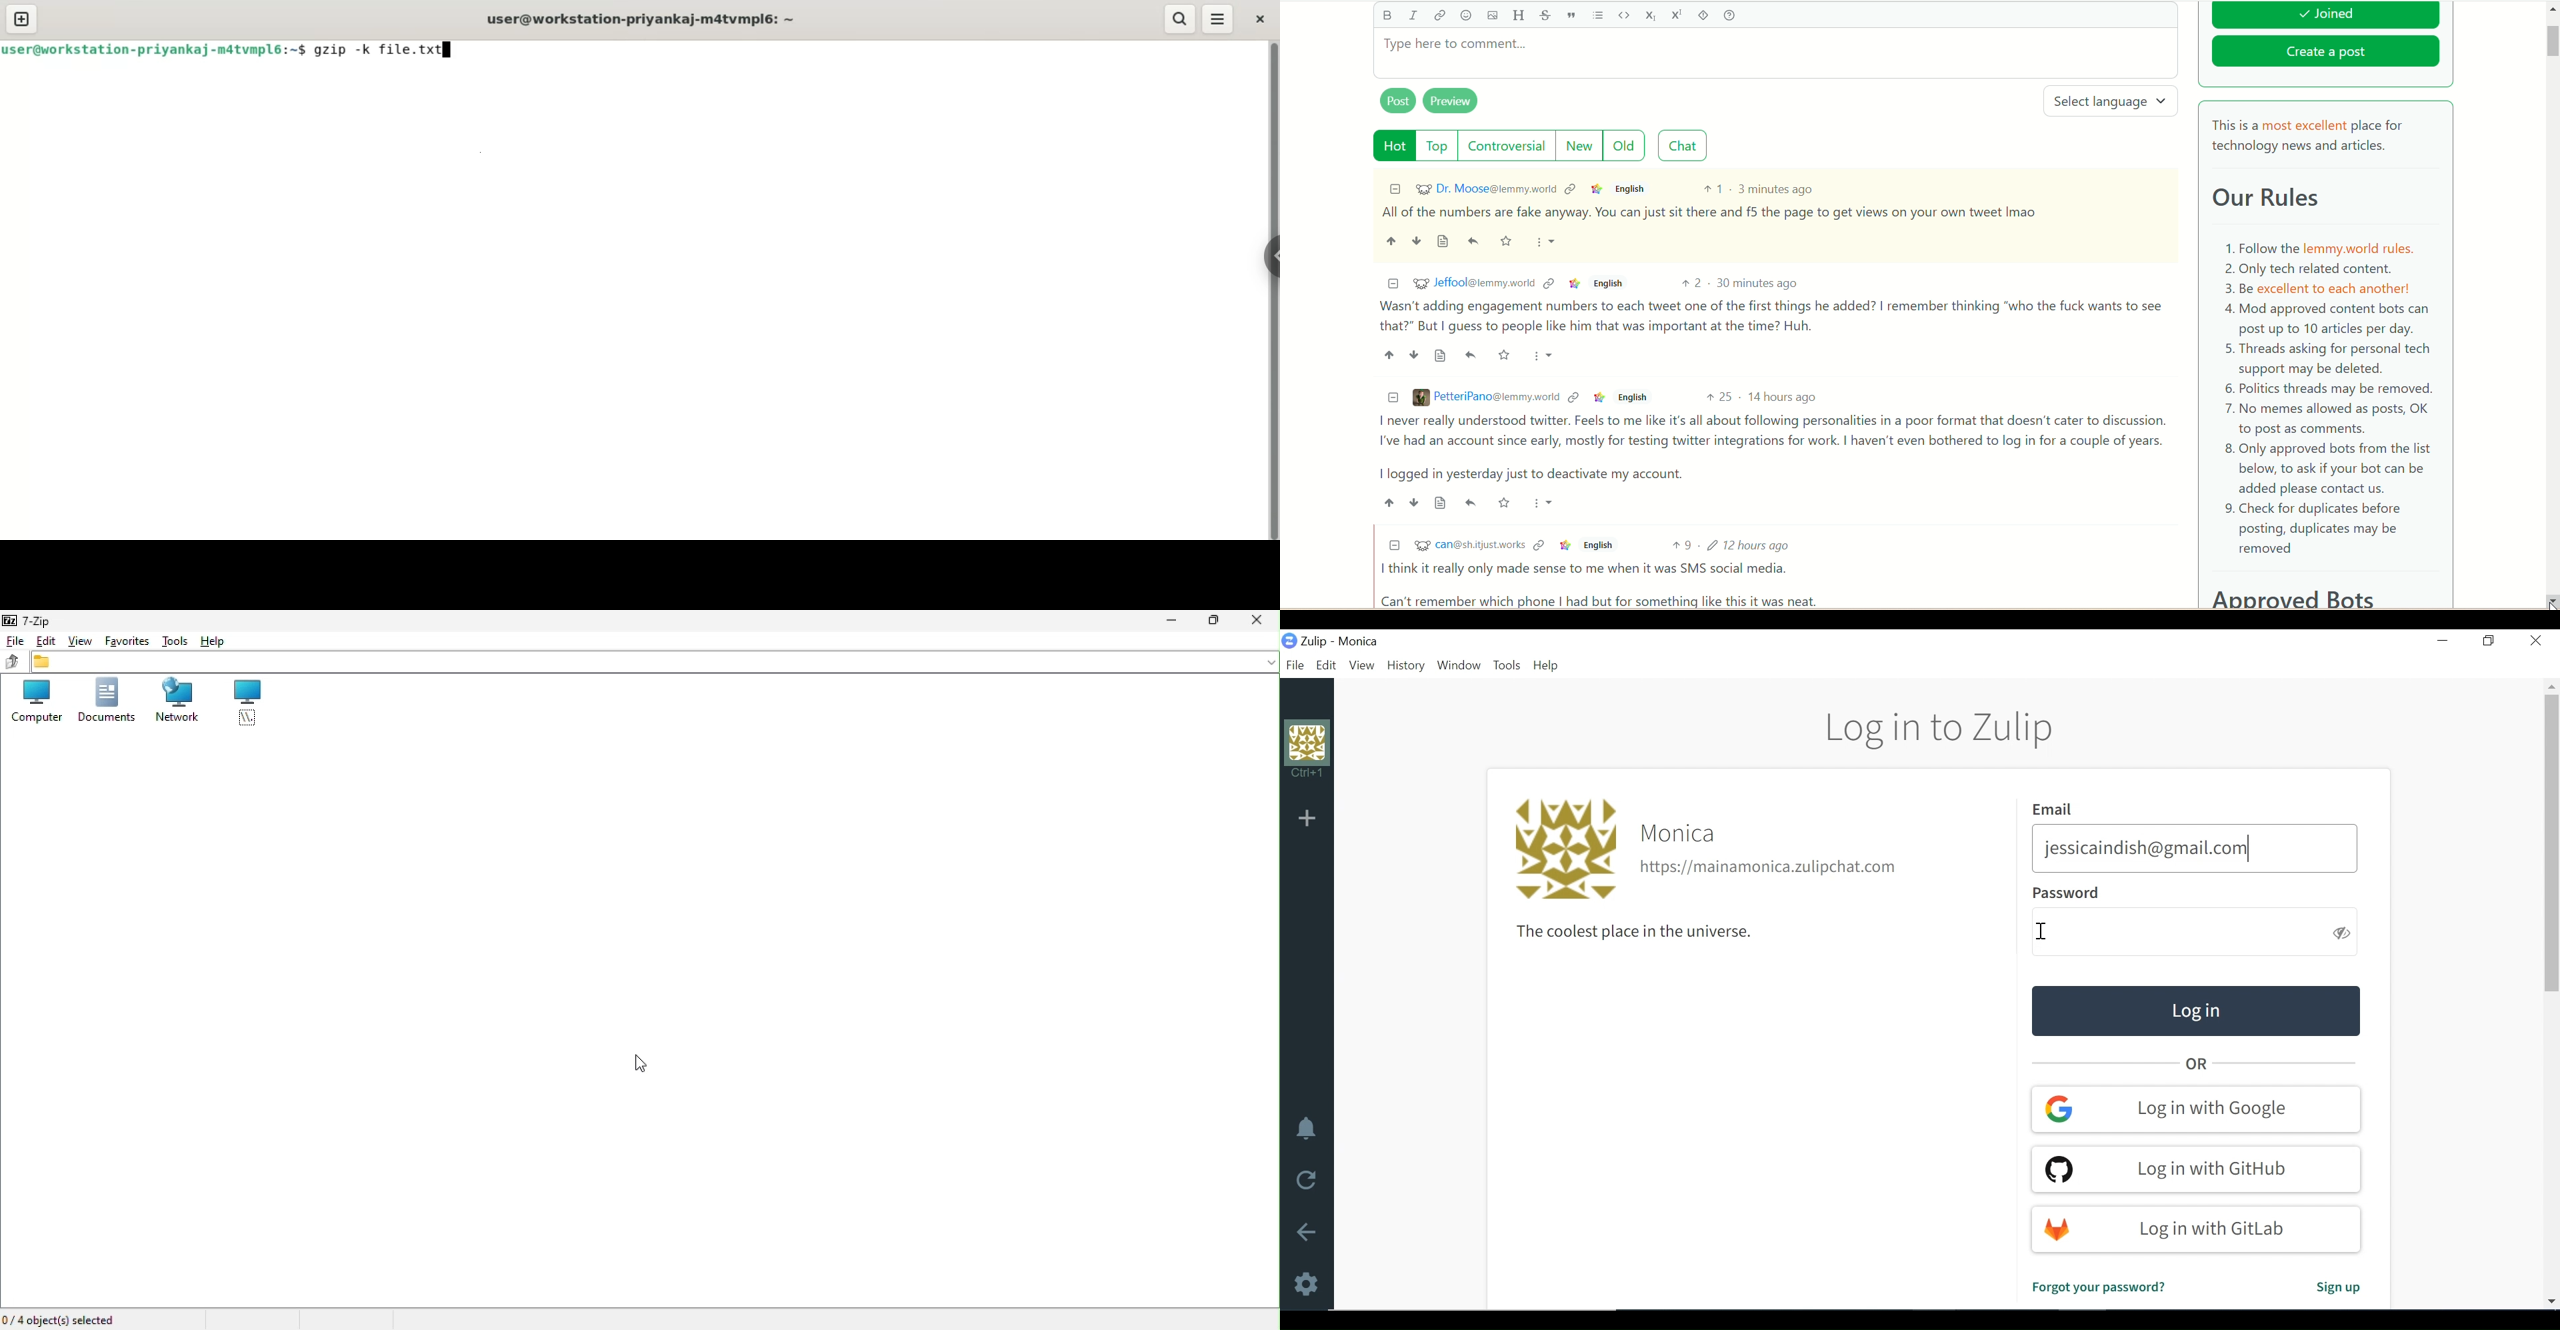 The image size is (2576, 1344). I want to click on Settings, so click(1305, 1285).